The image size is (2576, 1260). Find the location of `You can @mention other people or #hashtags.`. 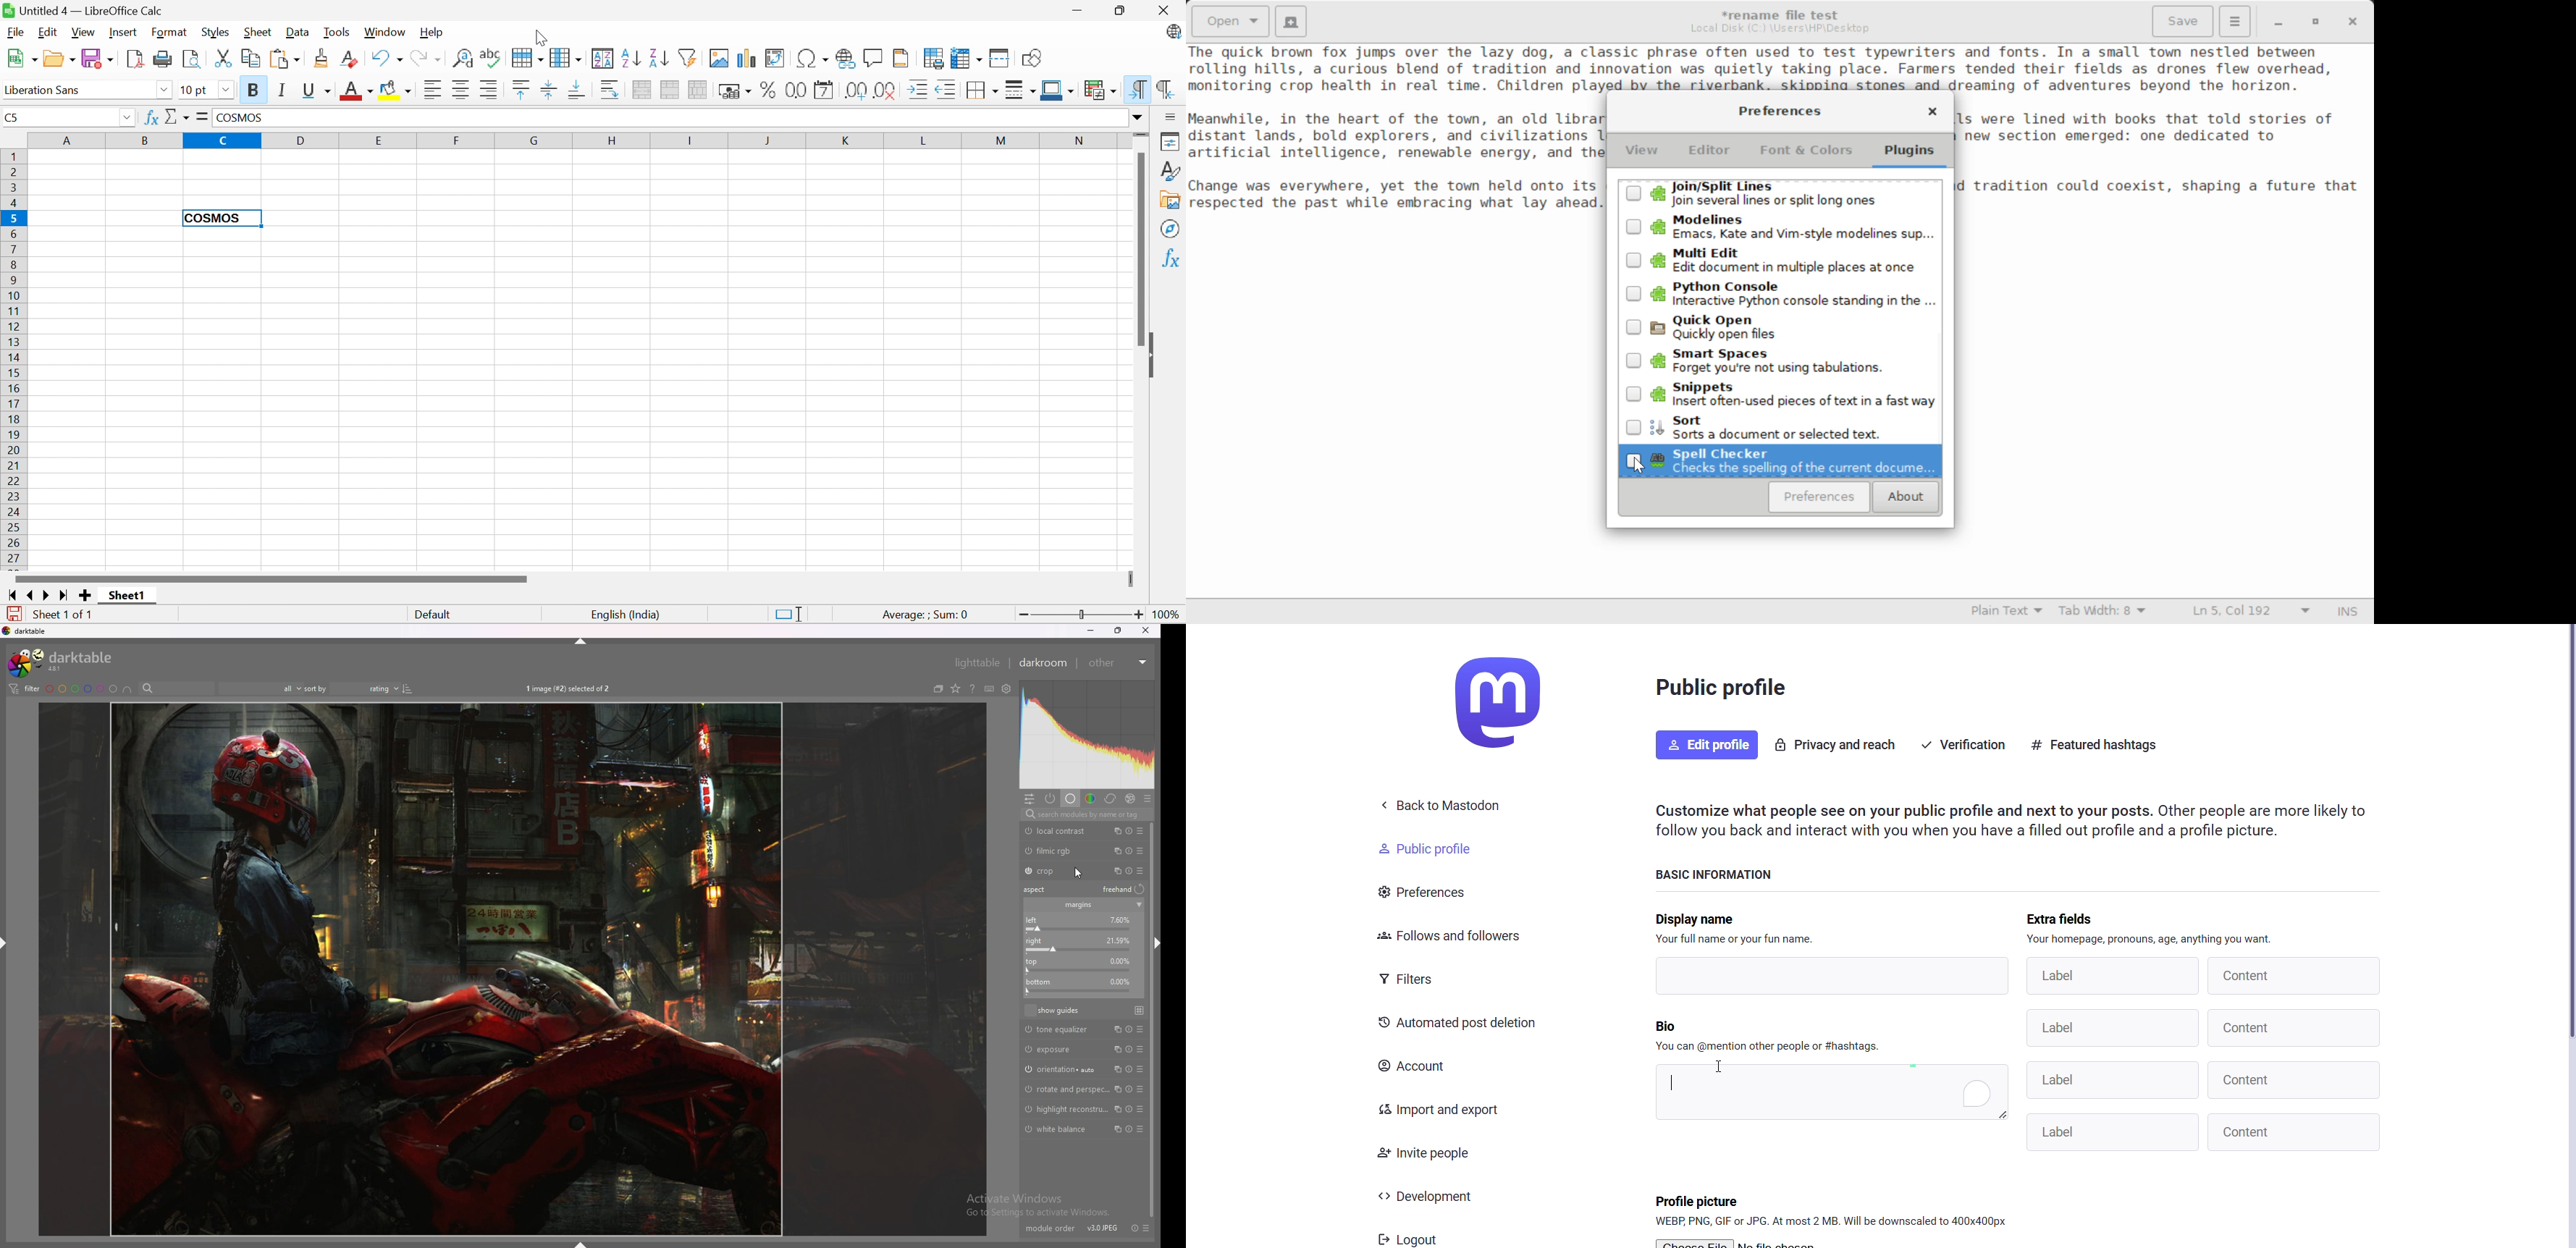

You can @mention other people or #hashtags. is located at coordinates (1771, 1044).